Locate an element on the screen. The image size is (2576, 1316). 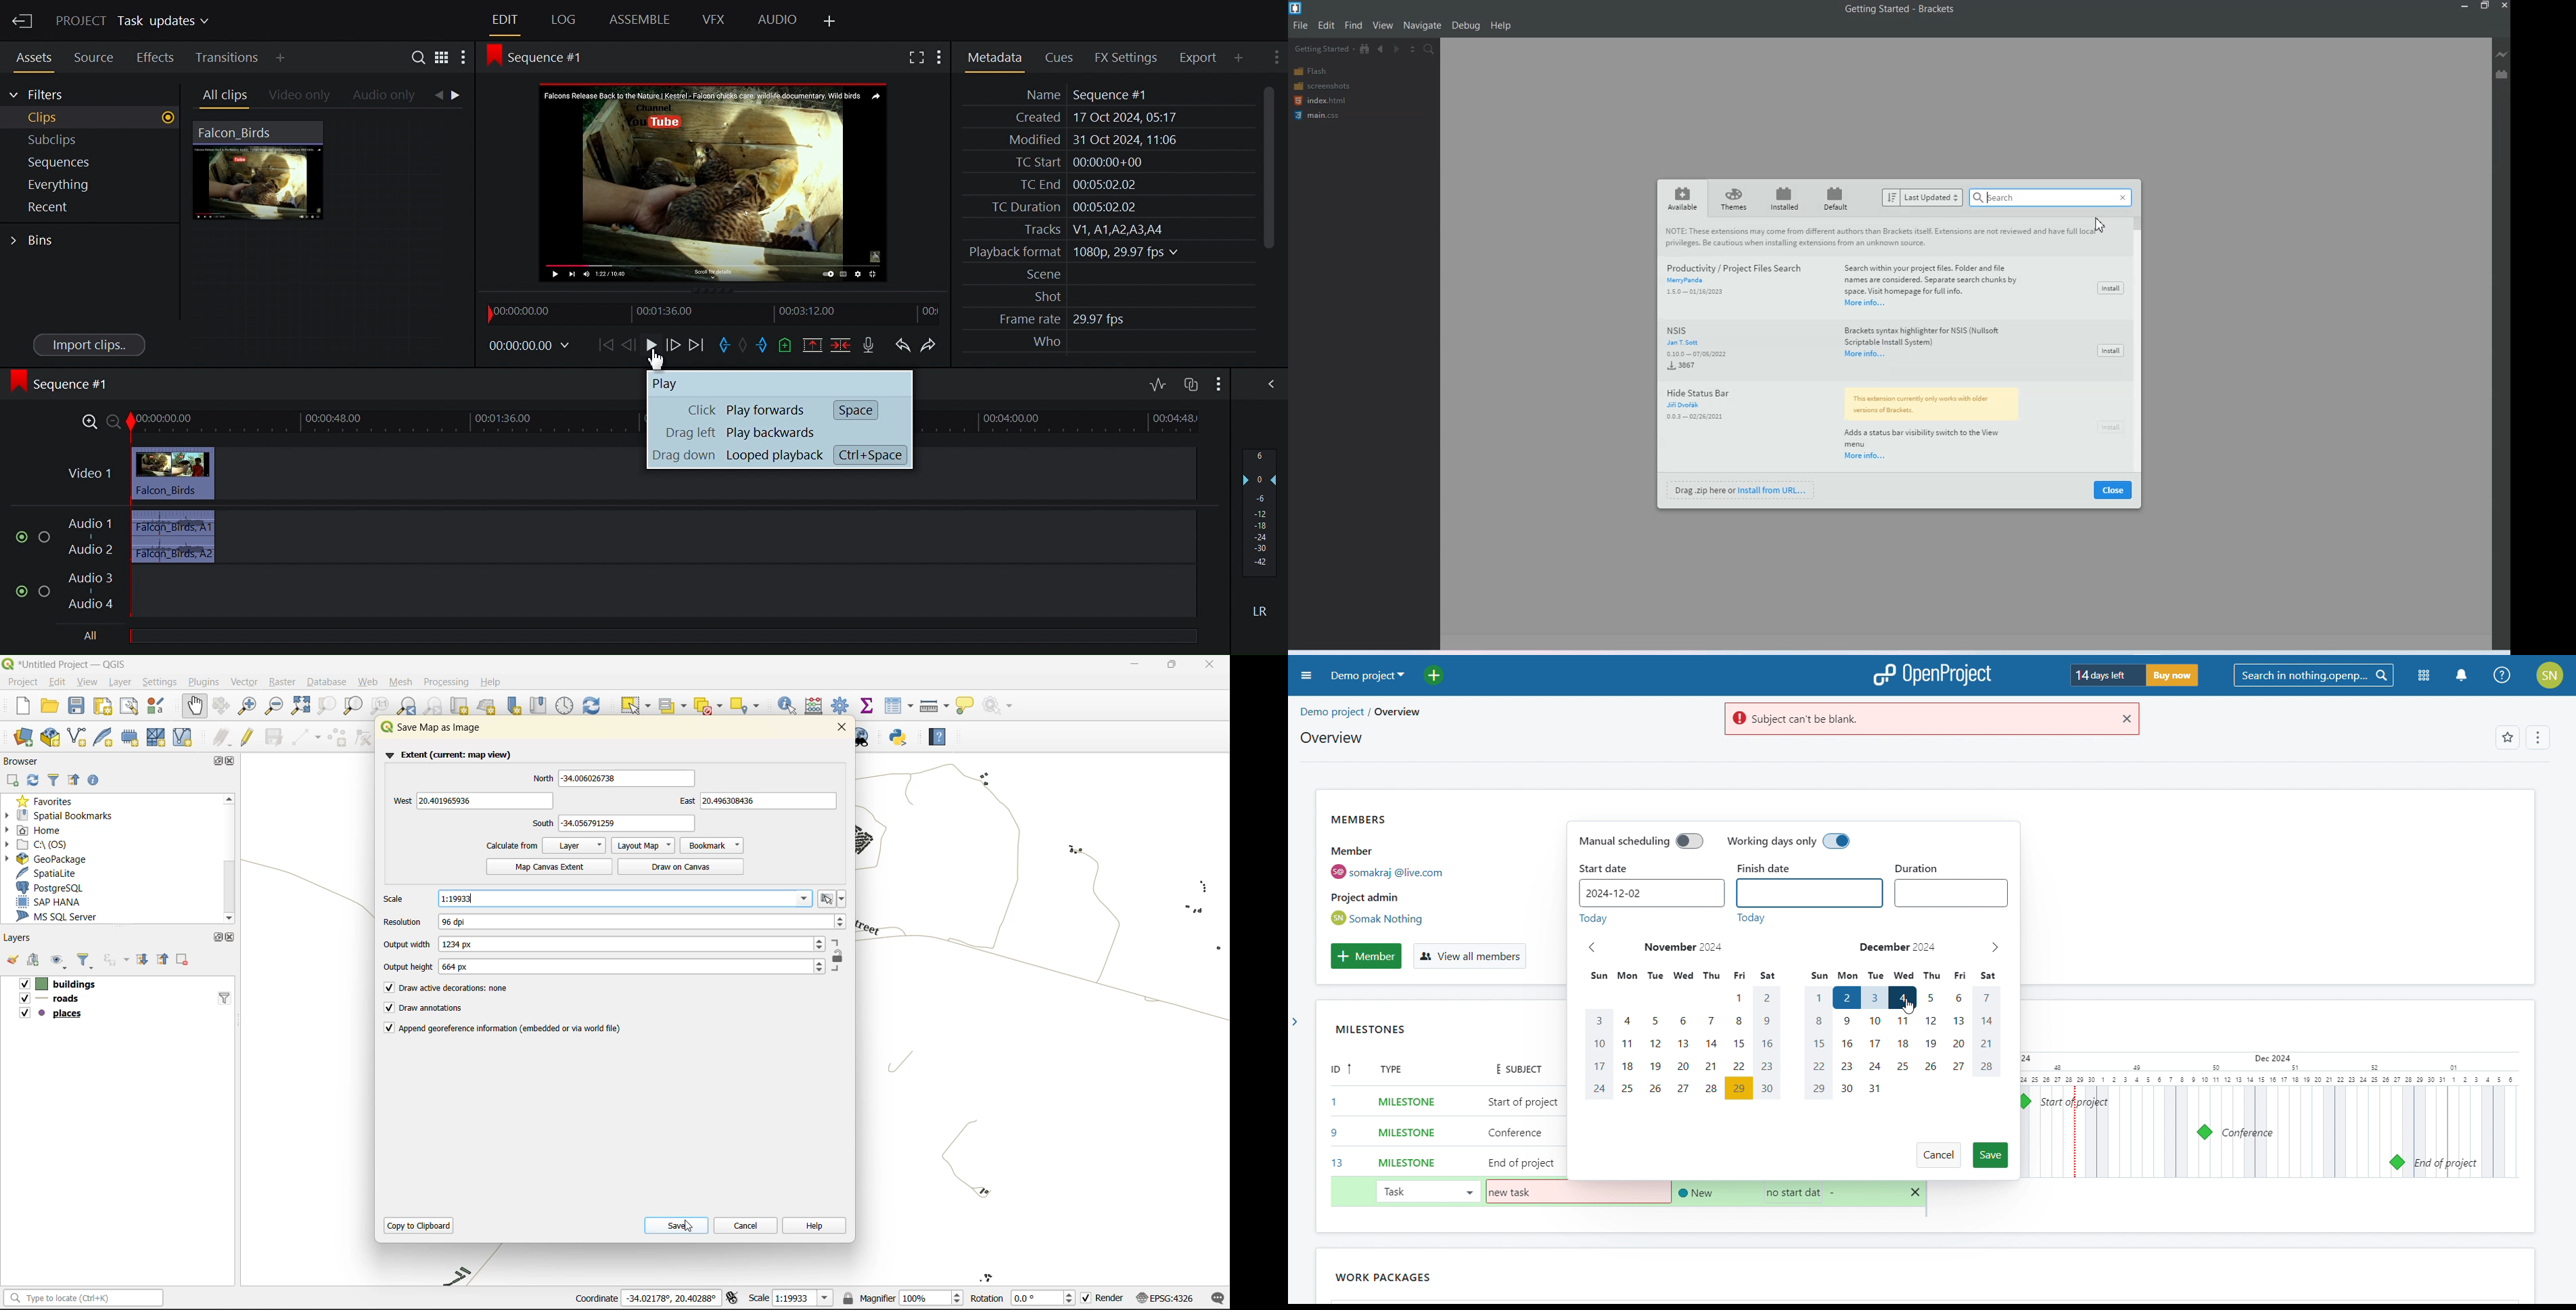
Show/Hide Full audio mix is located at coordinates (1265, 383).